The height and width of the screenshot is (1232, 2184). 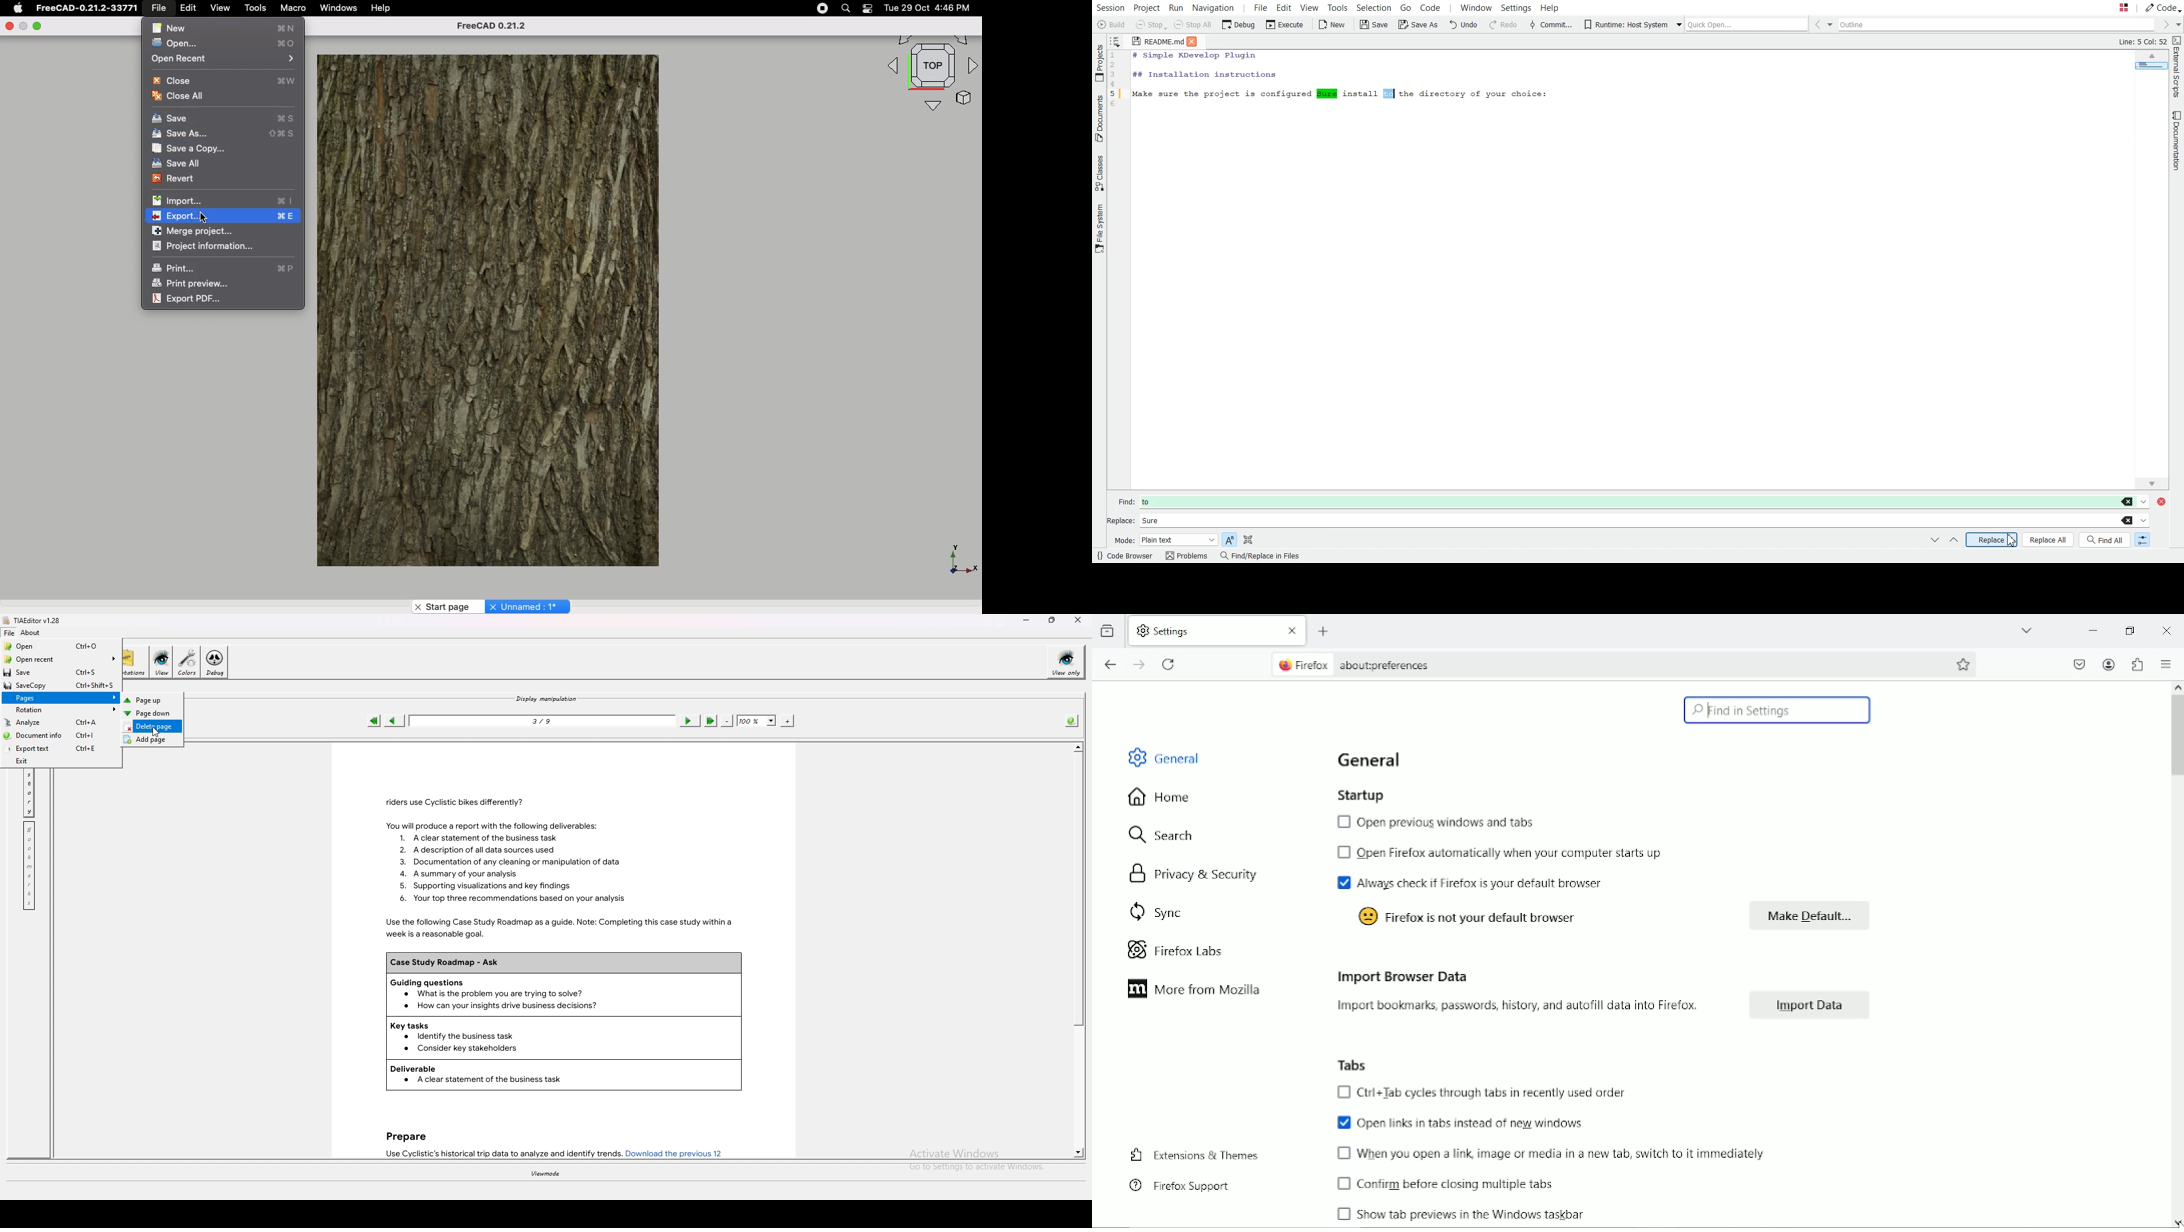 I want to click on , so click(x=635, y=7).